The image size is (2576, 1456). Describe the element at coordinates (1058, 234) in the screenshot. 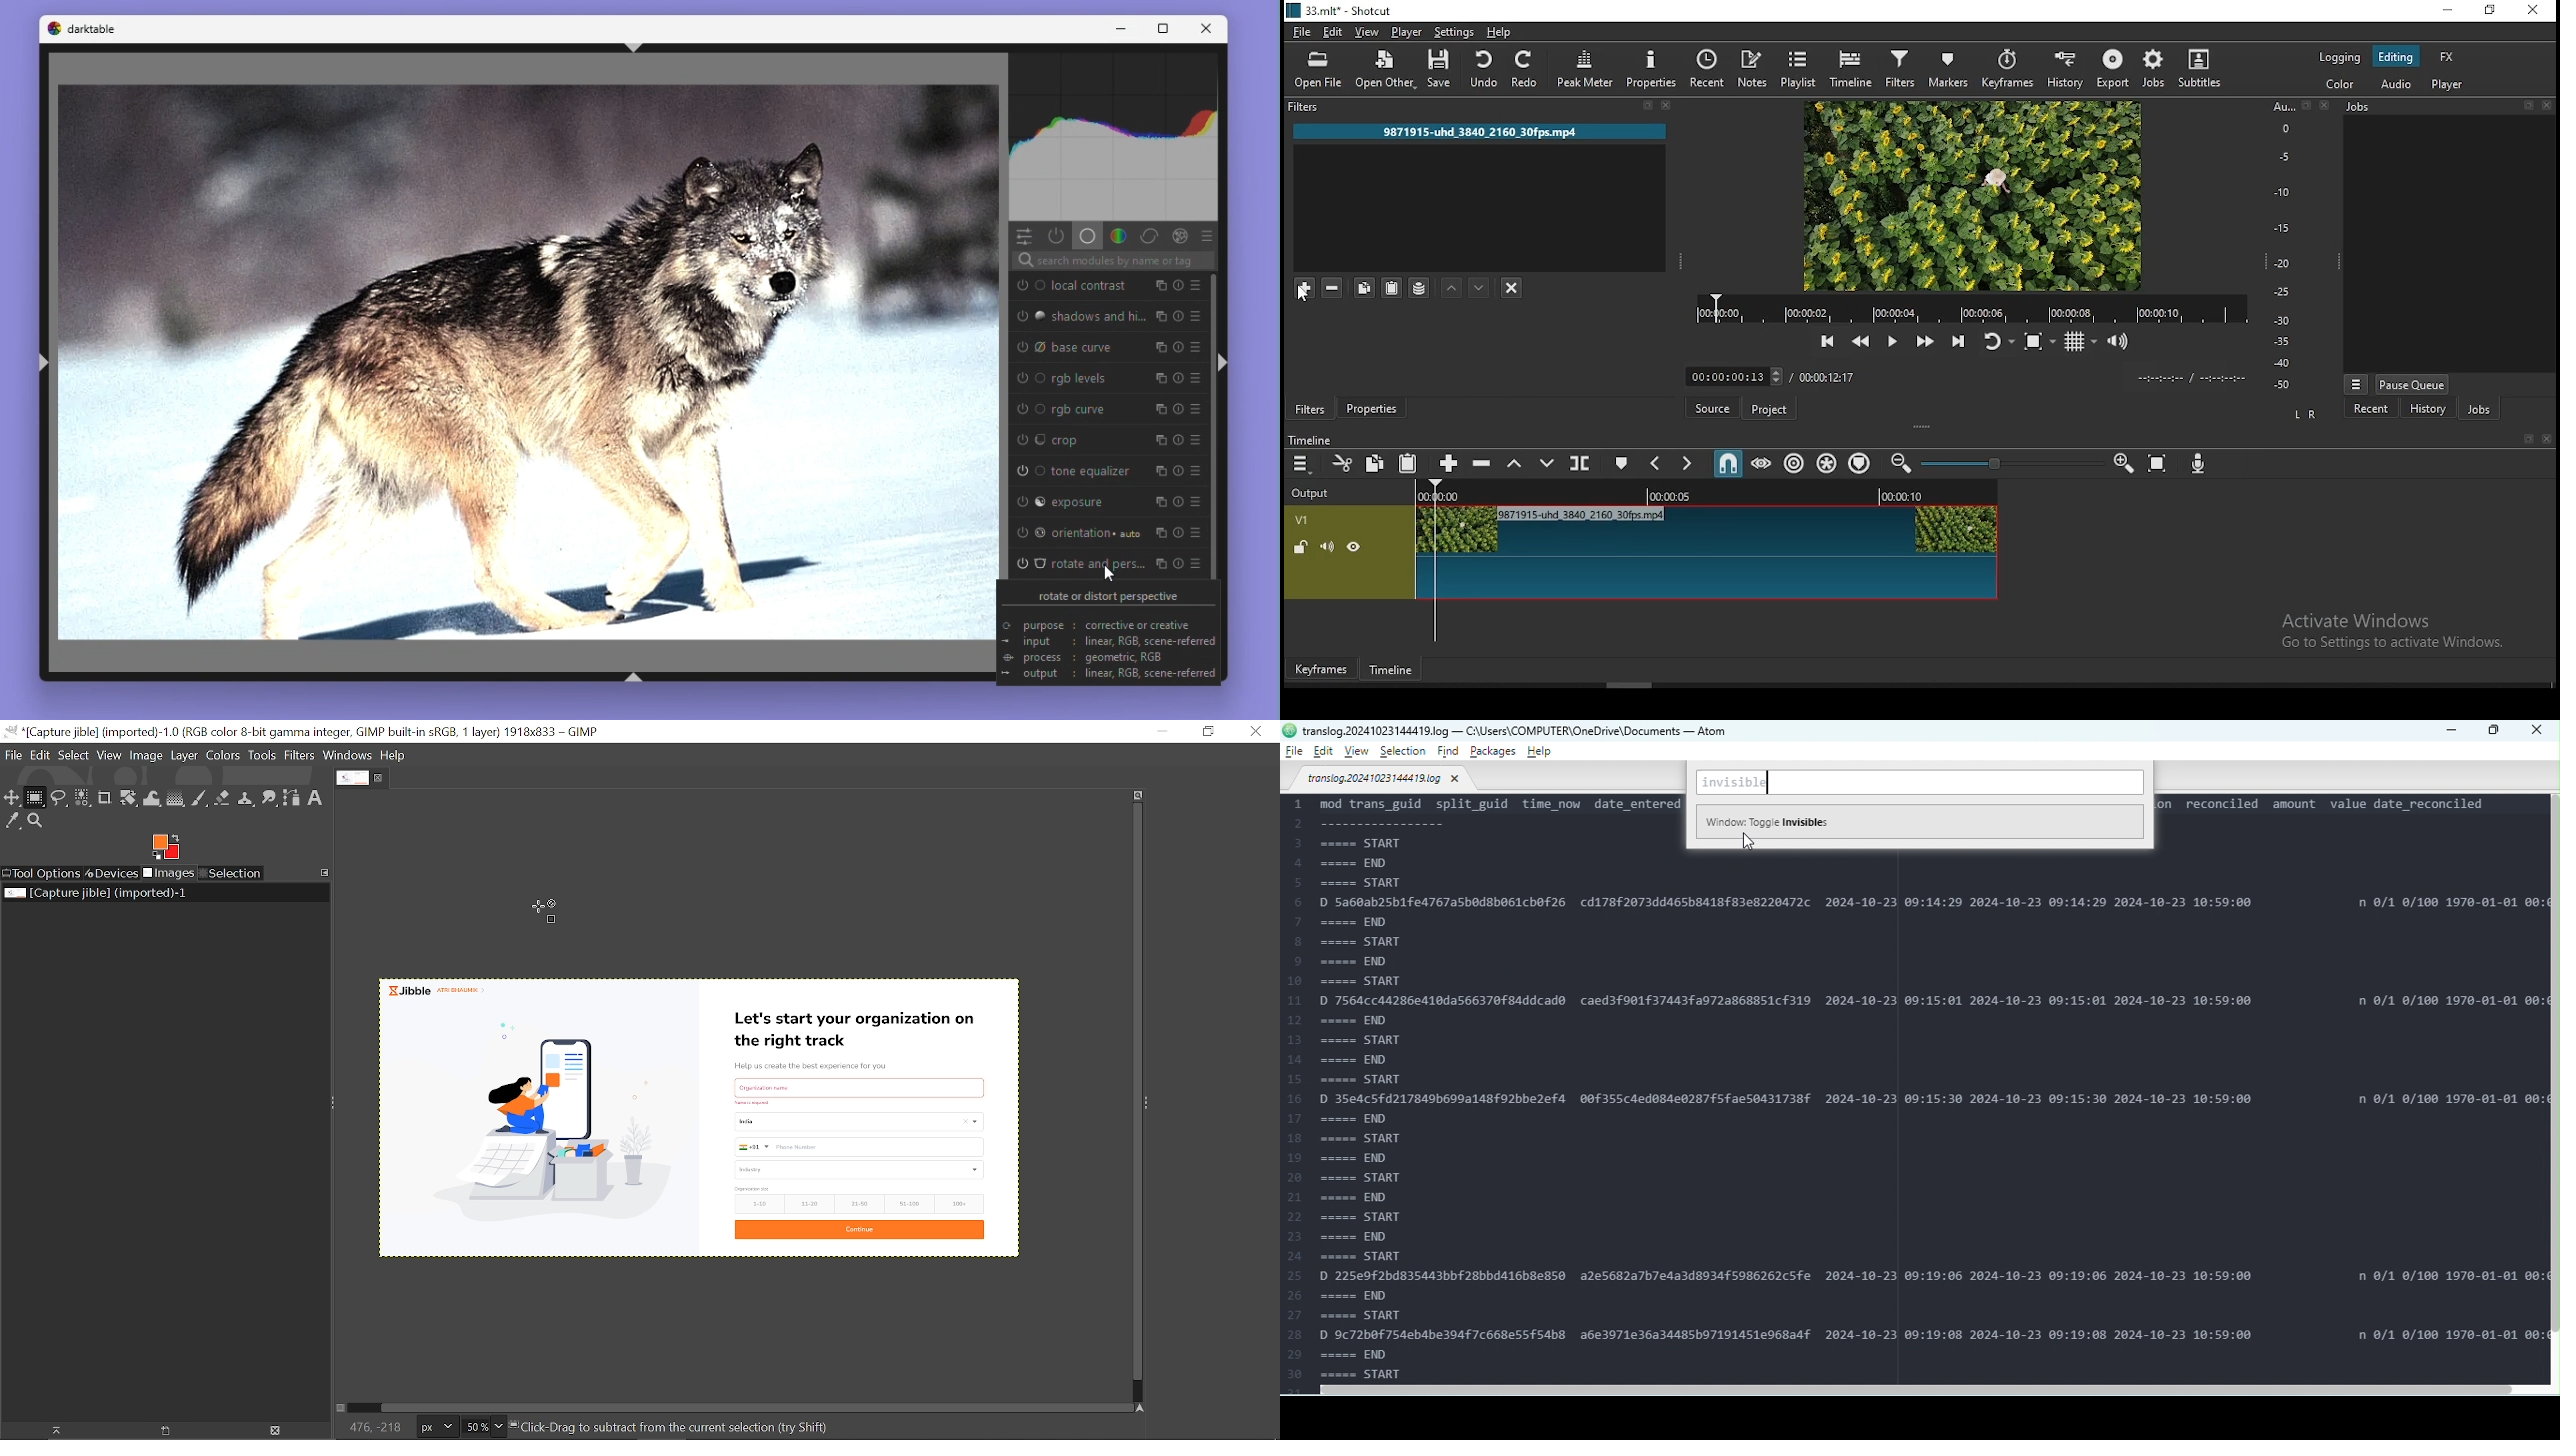

I see `Show only active modules` at that location.